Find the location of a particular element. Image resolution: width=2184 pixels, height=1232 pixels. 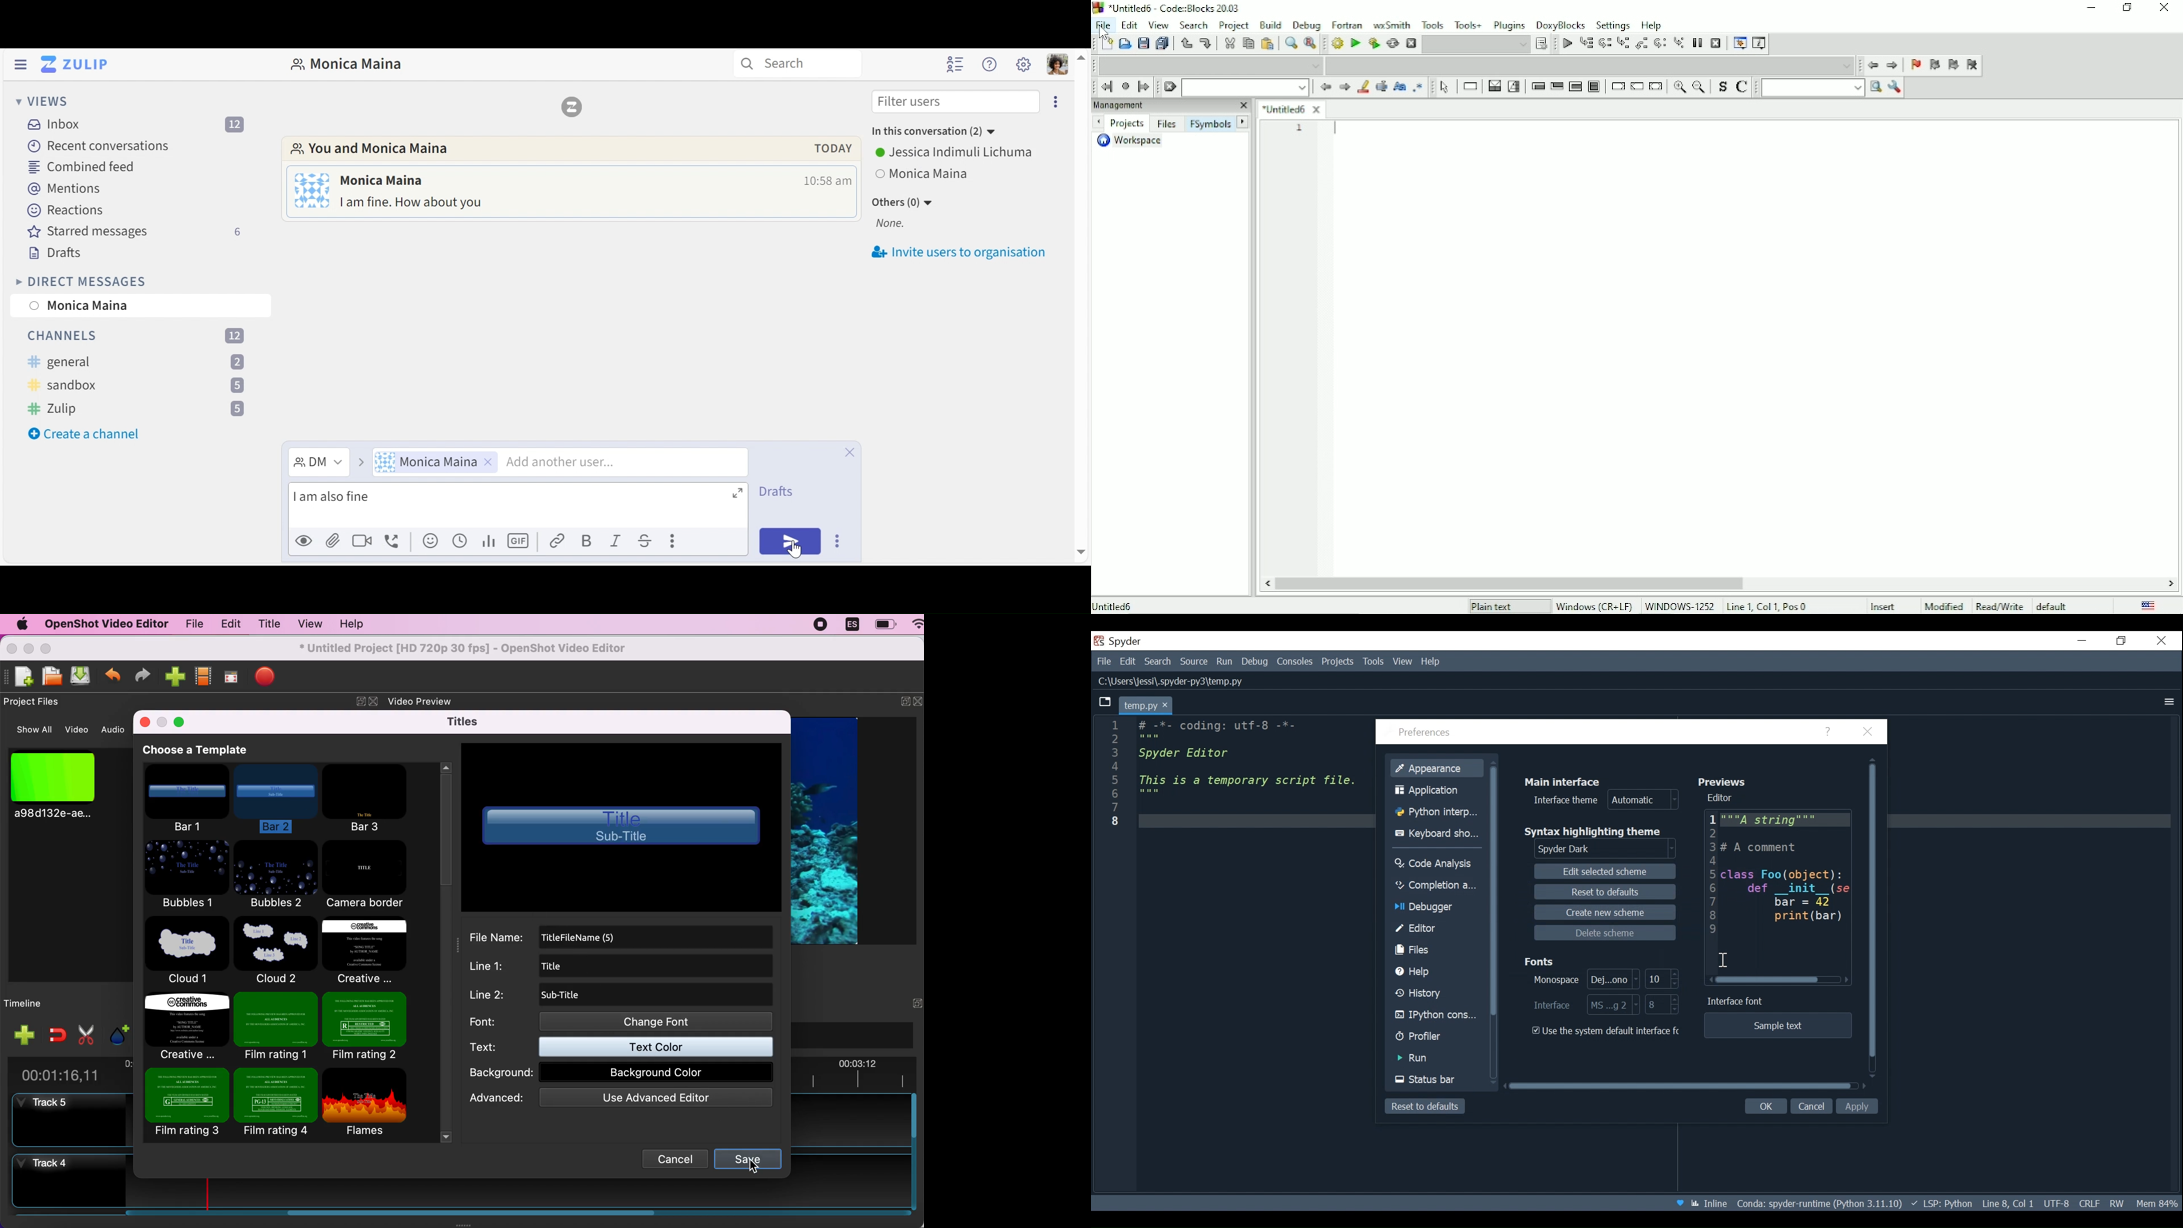

Cancel is located at coordinates (1811, 1106).